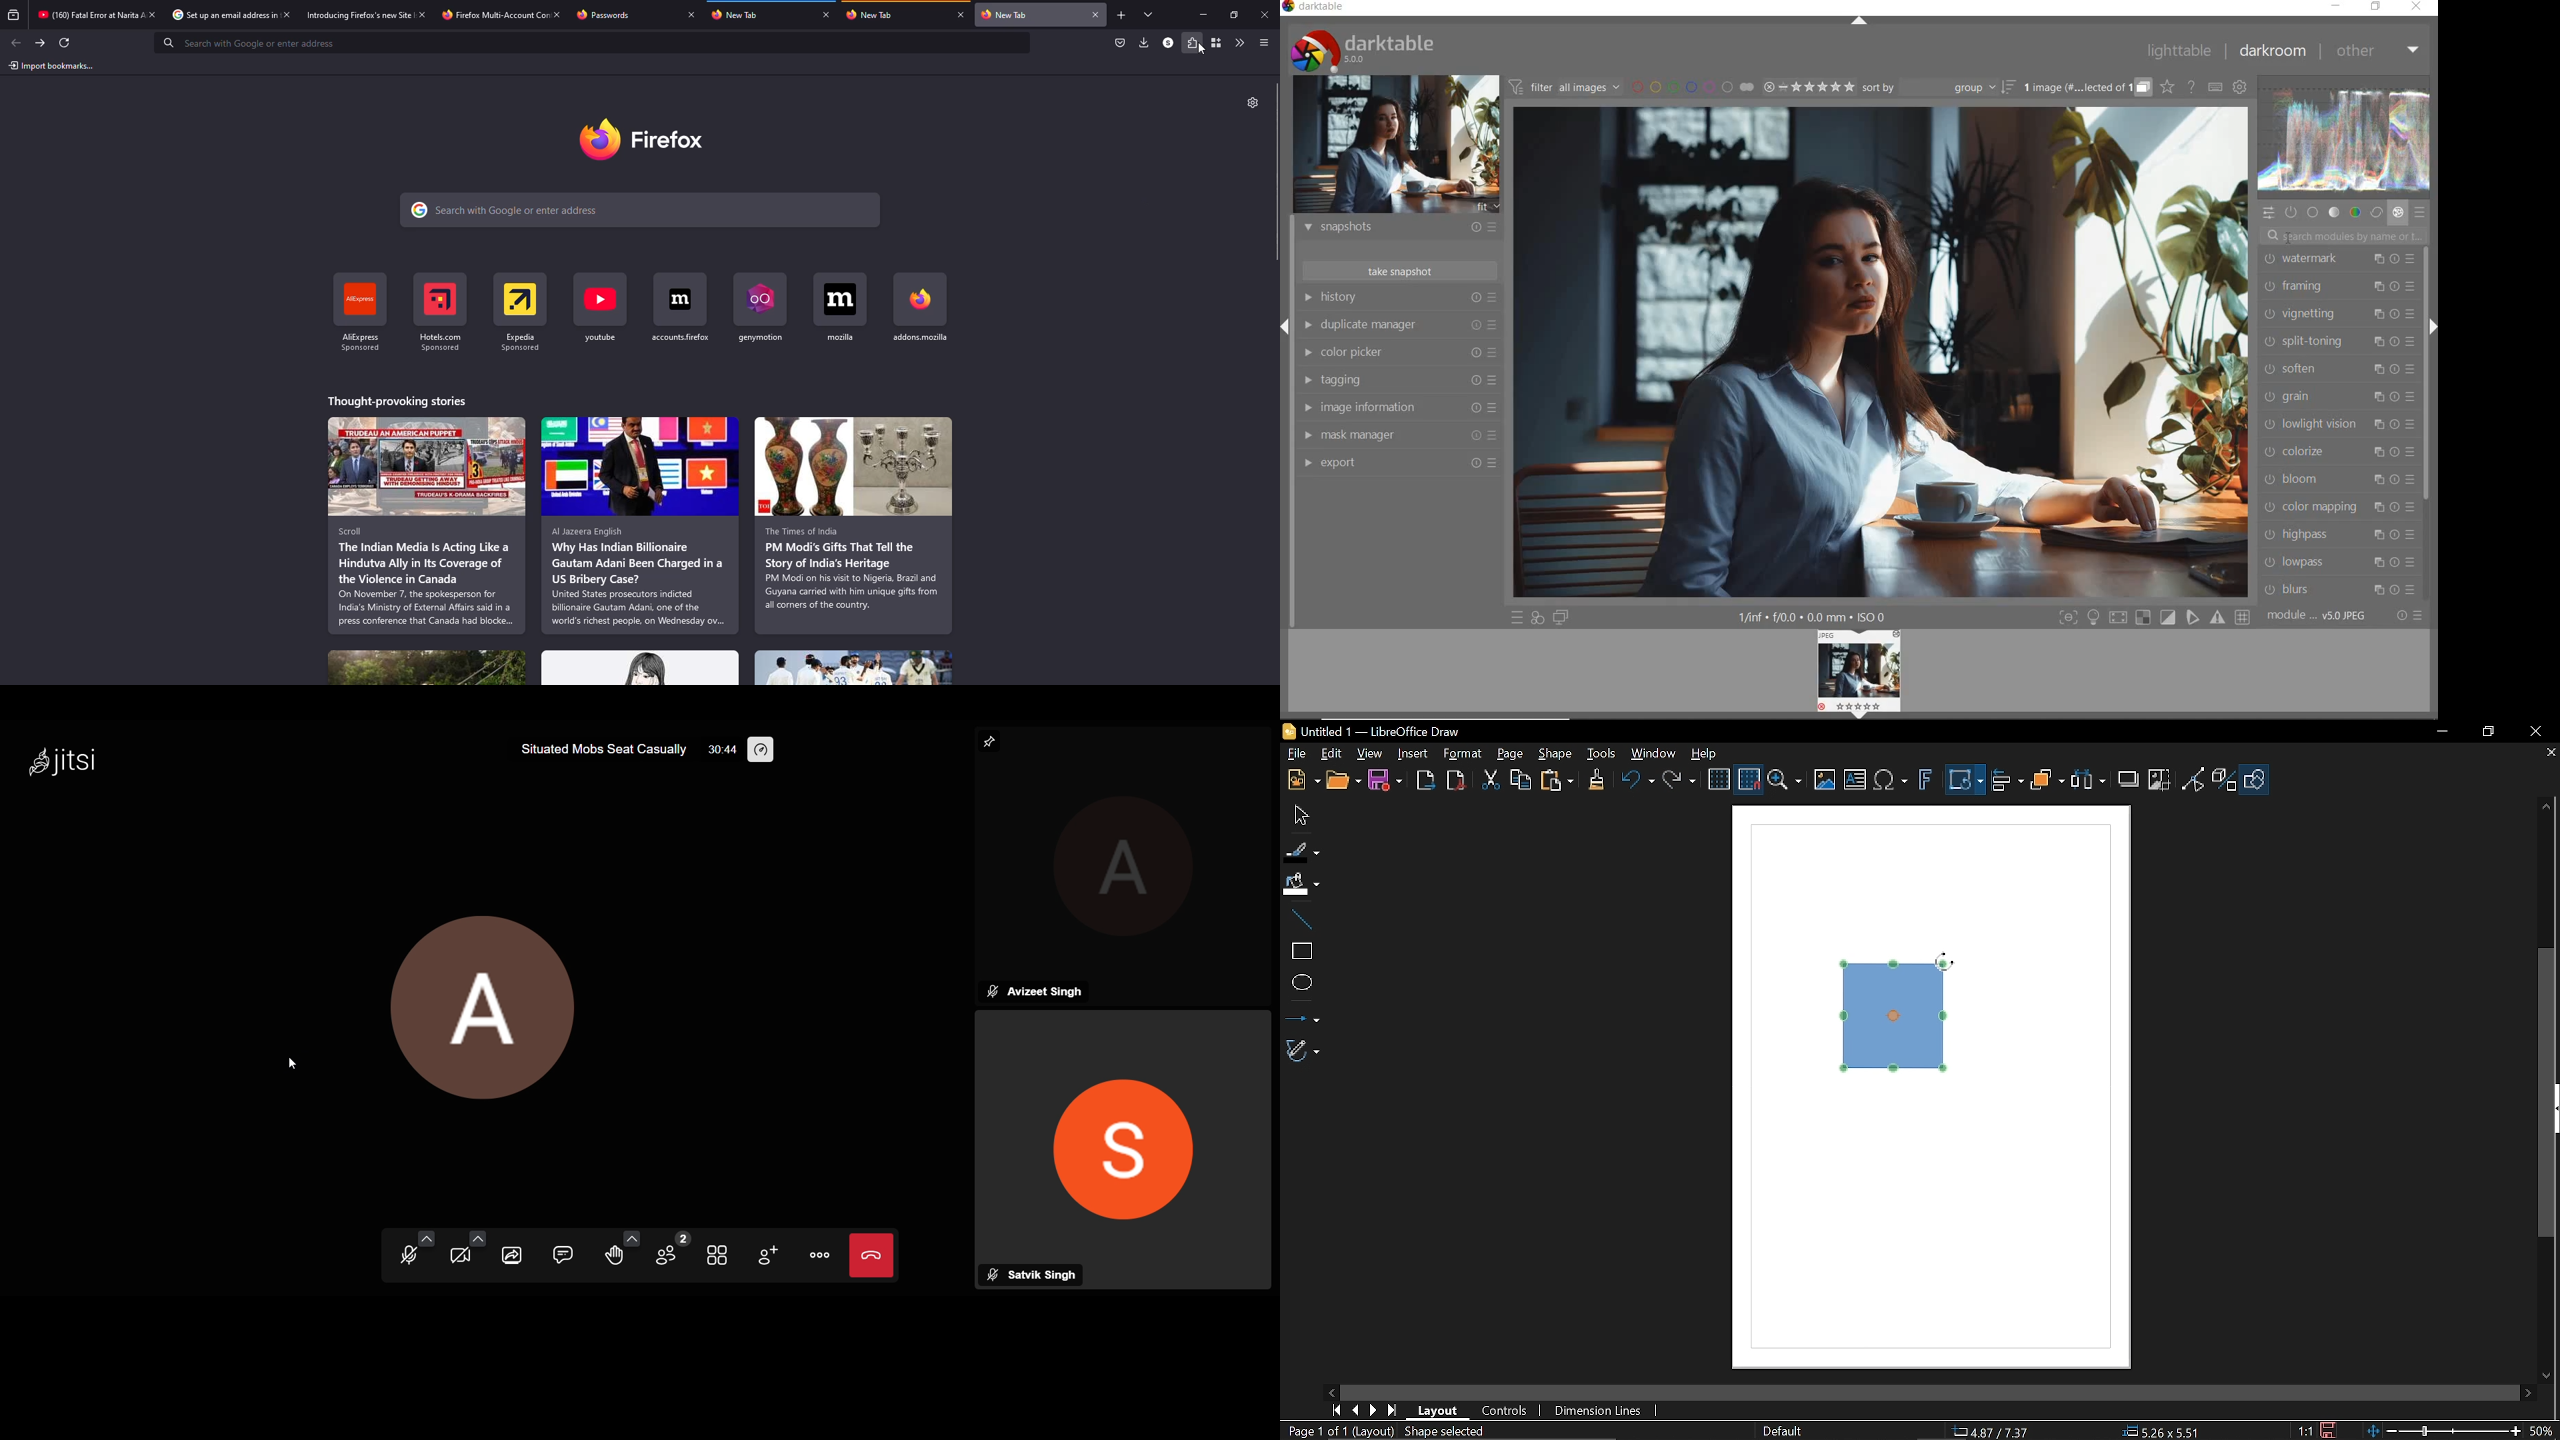 The height and width of the screenshot is (1456, 2576). What do you see at coordinates (512, 1257) in the screenshot?
I see `share screen` at bounding box center [512, 1257].